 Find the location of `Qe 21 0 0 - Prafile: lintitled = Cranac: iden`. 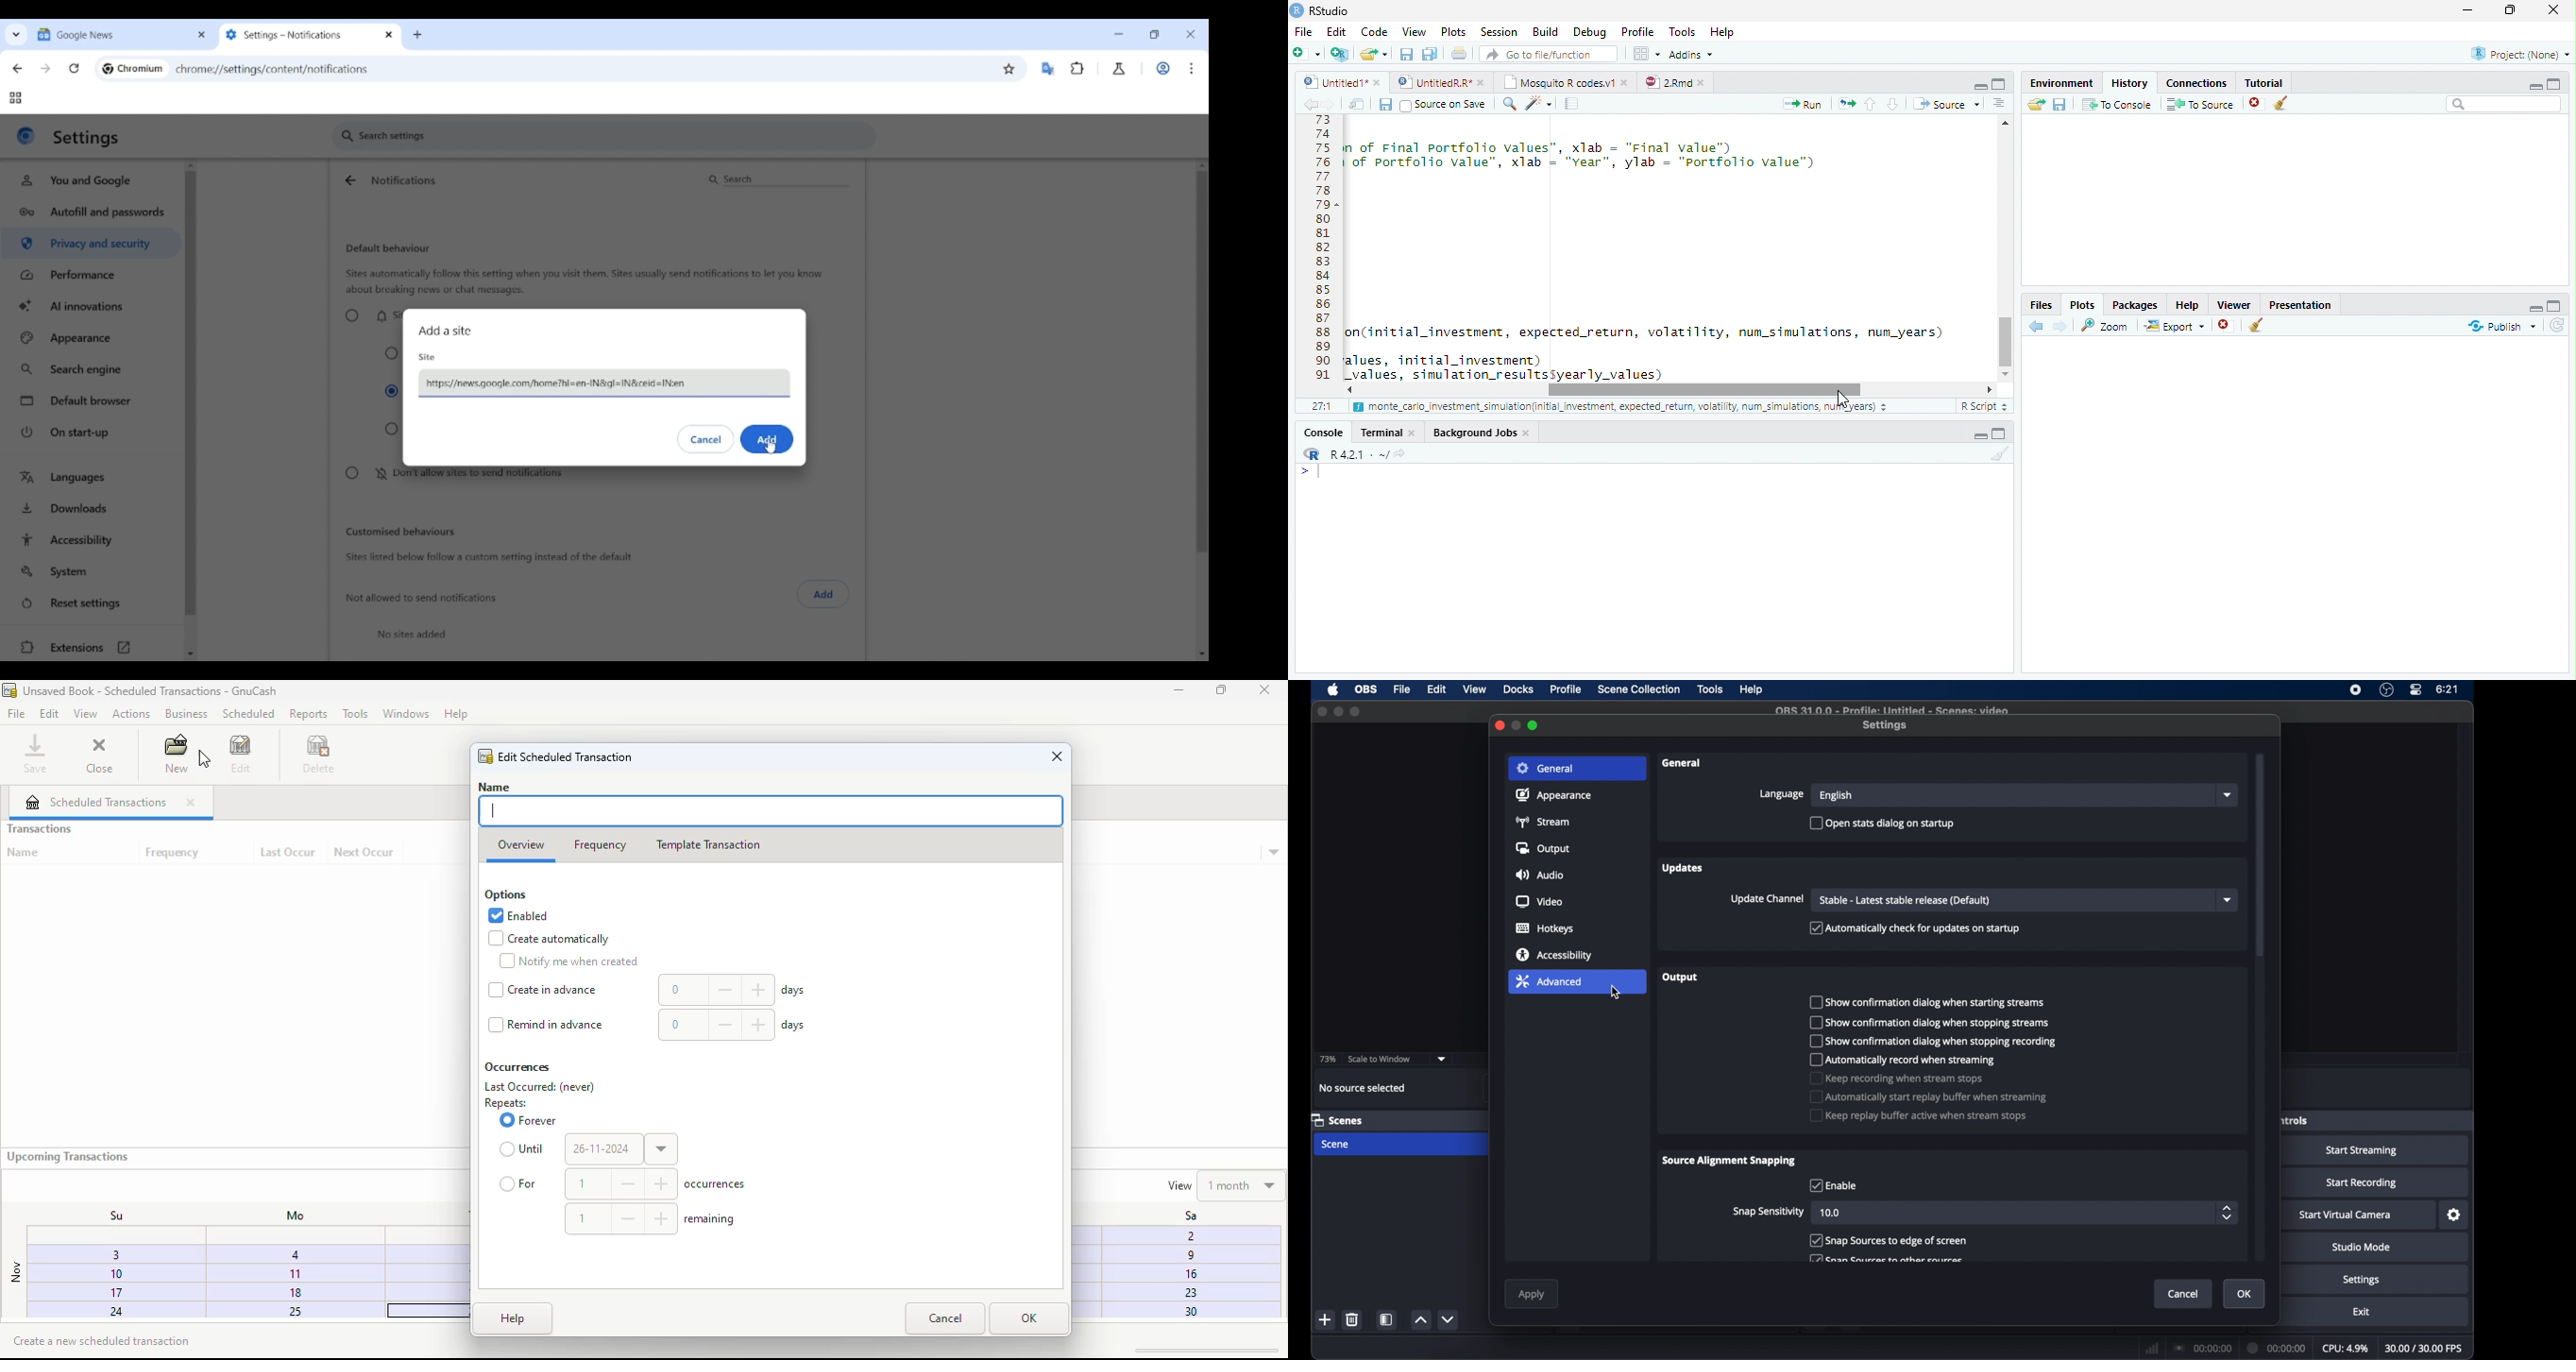

Qe 21 0 0 - Prafile: lintitled = Cranac: iden is located at coordinates (1890, 708).